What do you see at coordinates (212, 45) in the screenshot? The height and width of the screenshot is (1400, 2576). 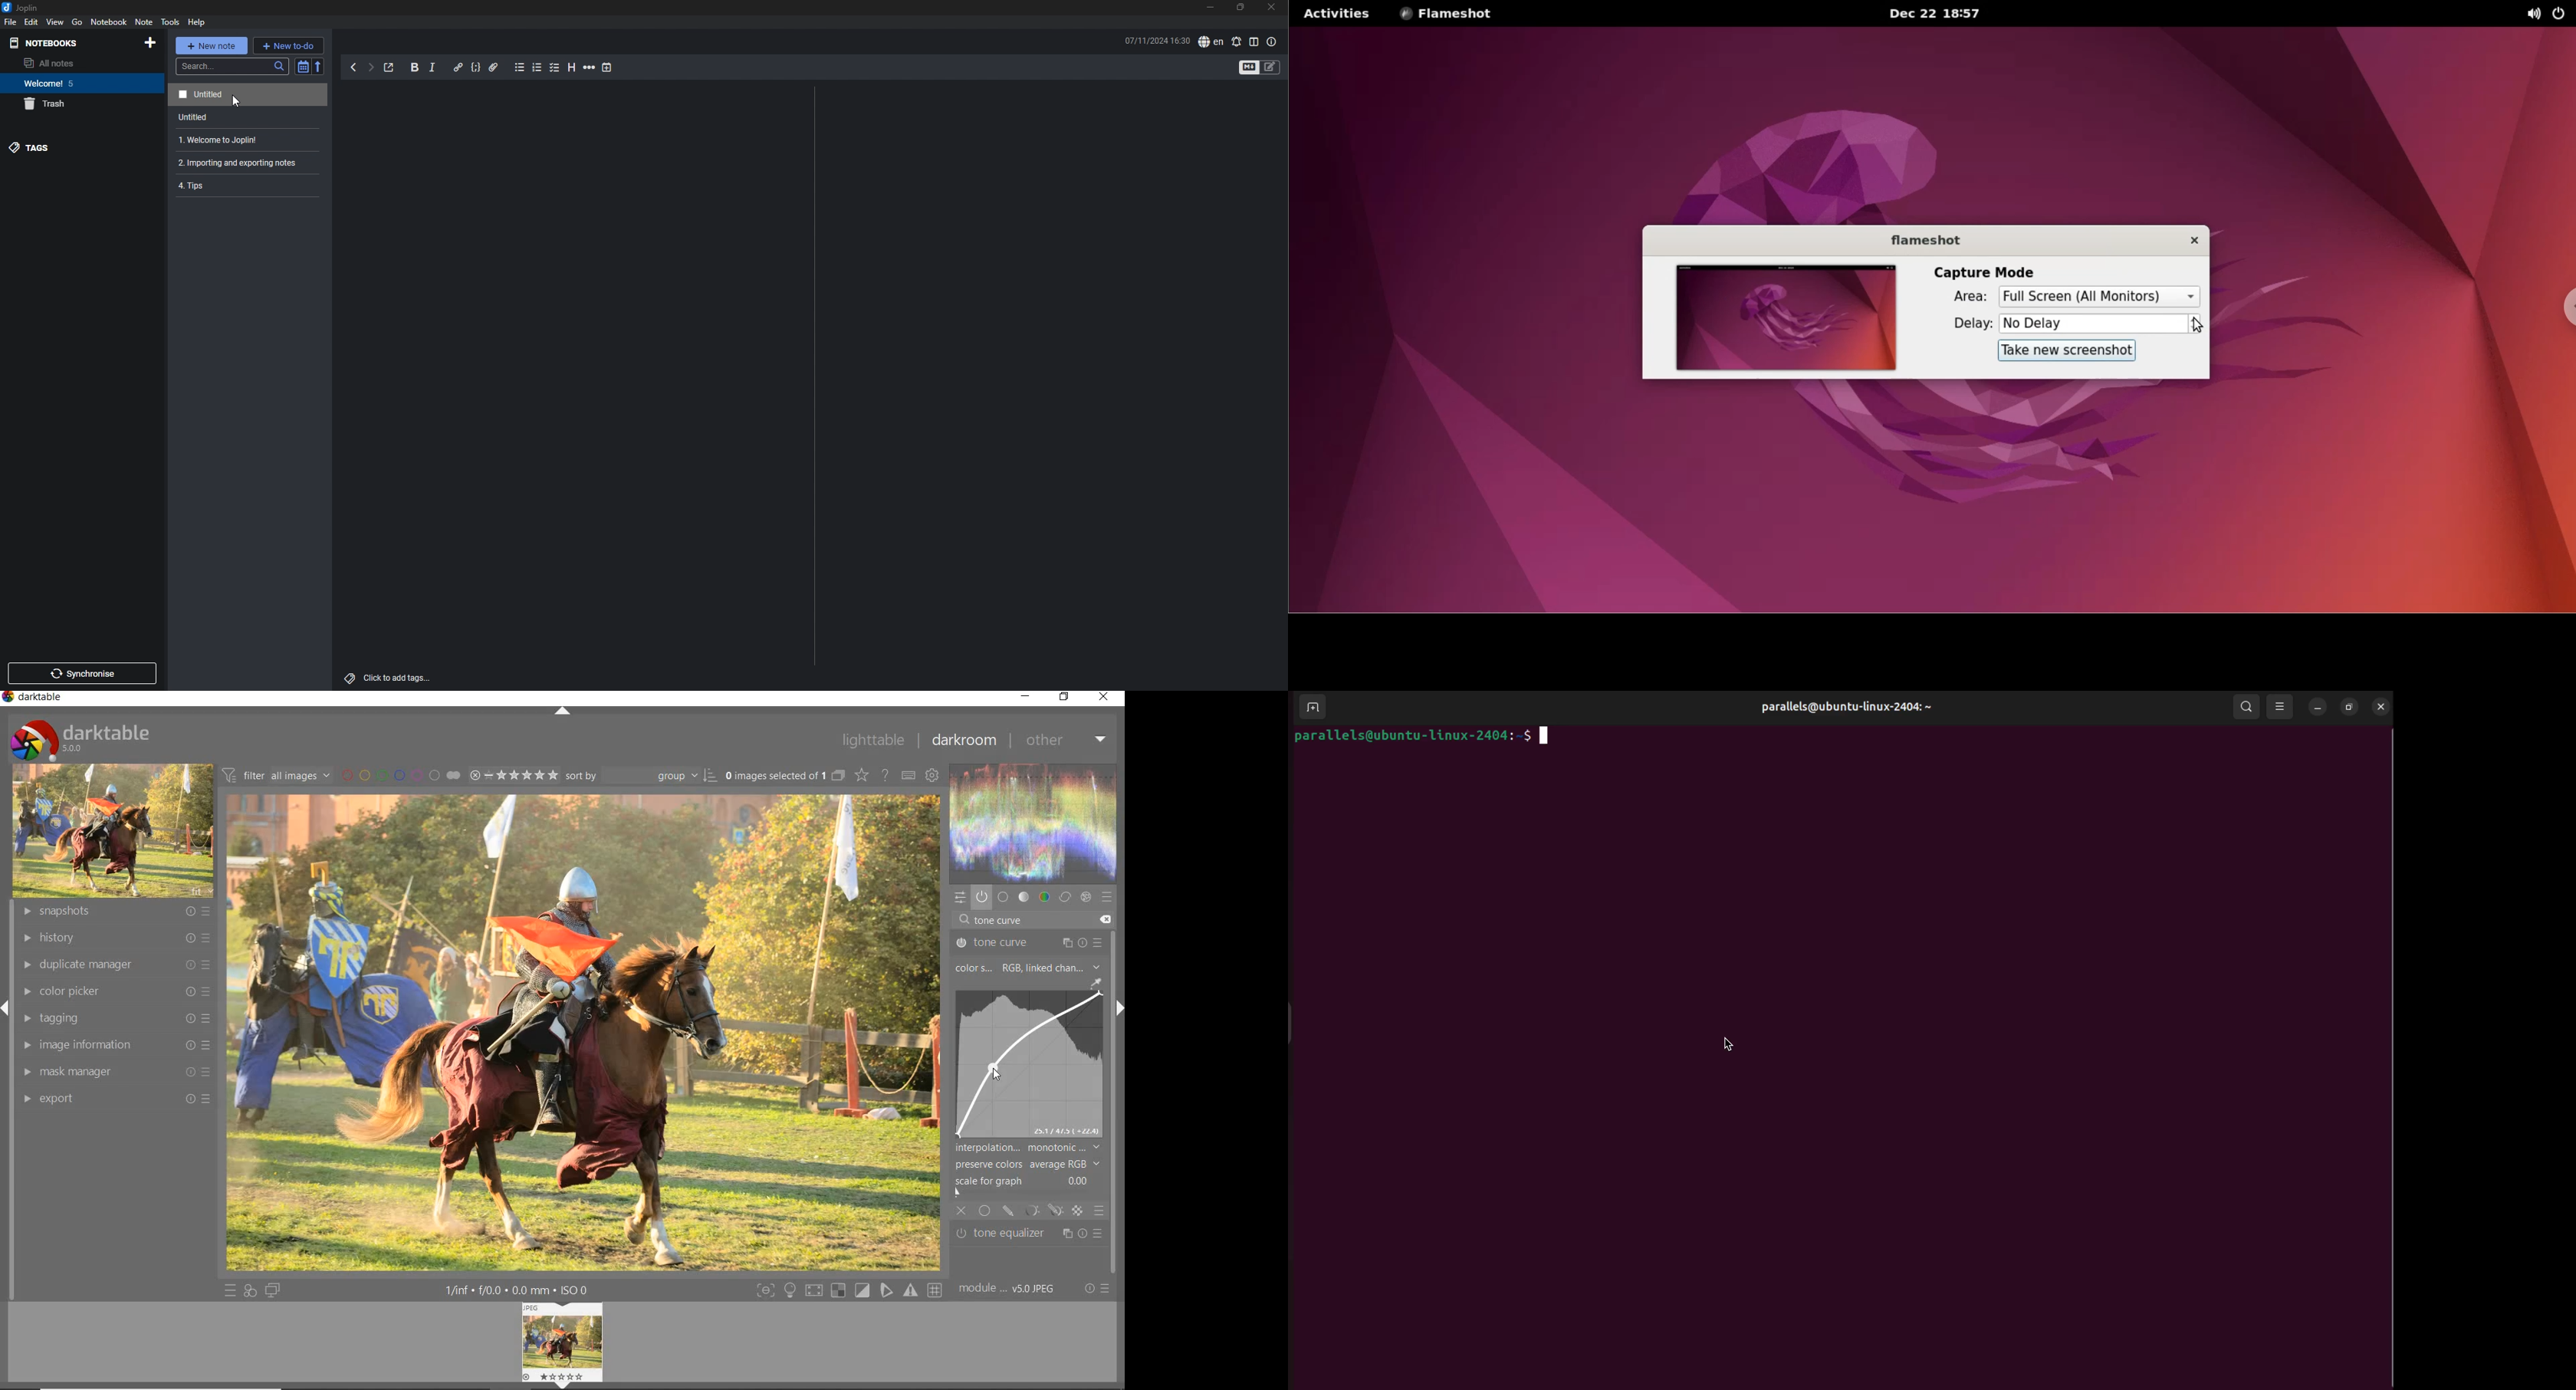 I see `new note` at bounding box center [212, 45].